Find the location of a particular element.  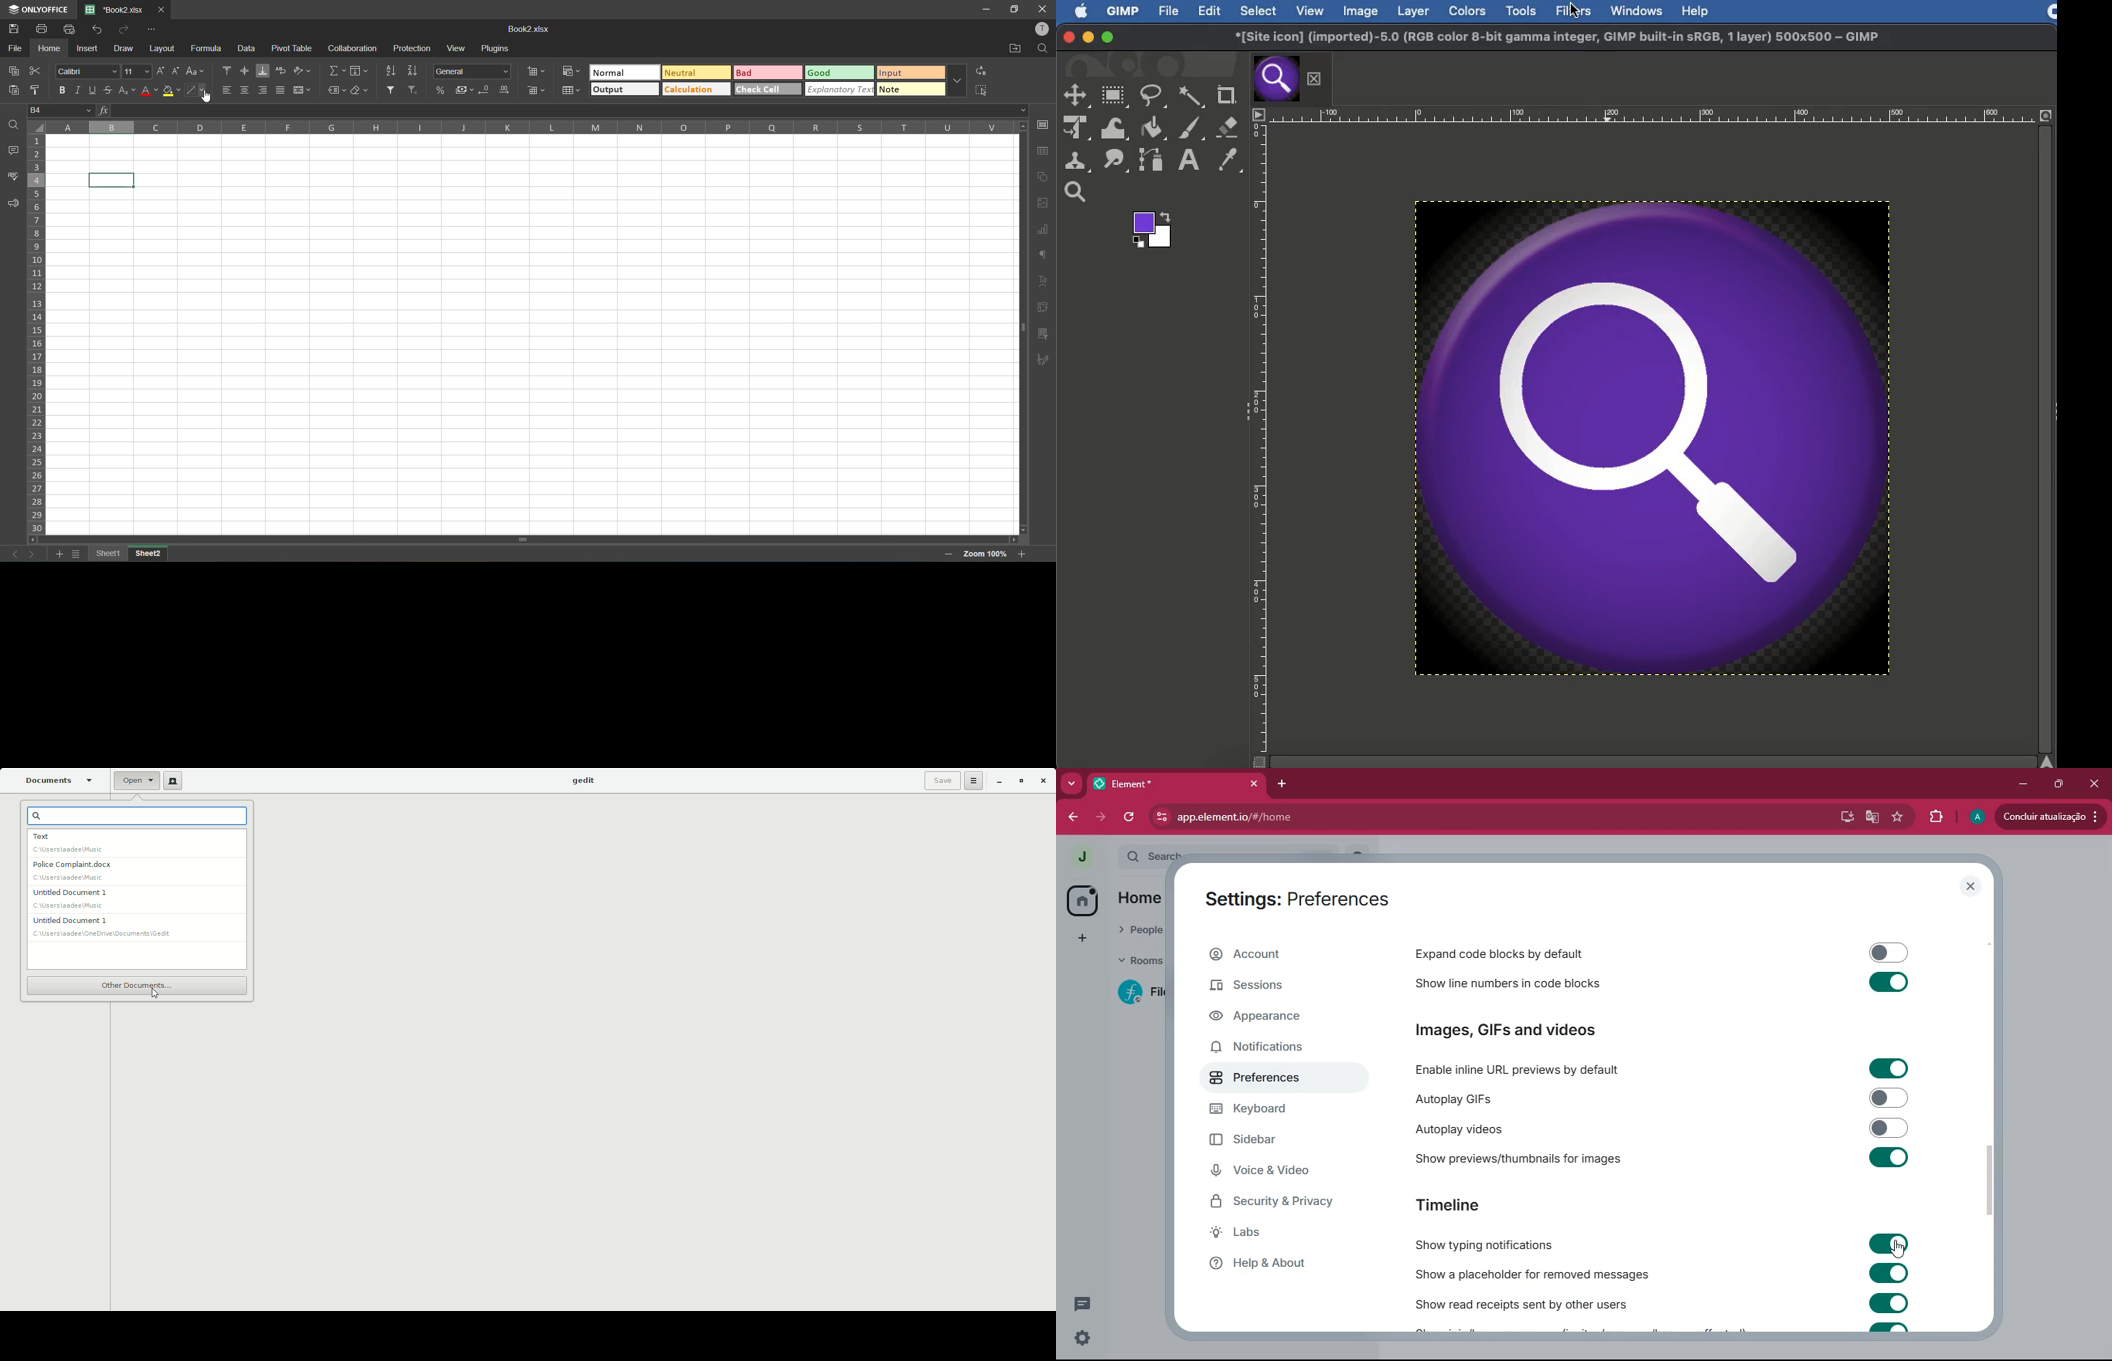

number format is located at coordinates (474, 73).